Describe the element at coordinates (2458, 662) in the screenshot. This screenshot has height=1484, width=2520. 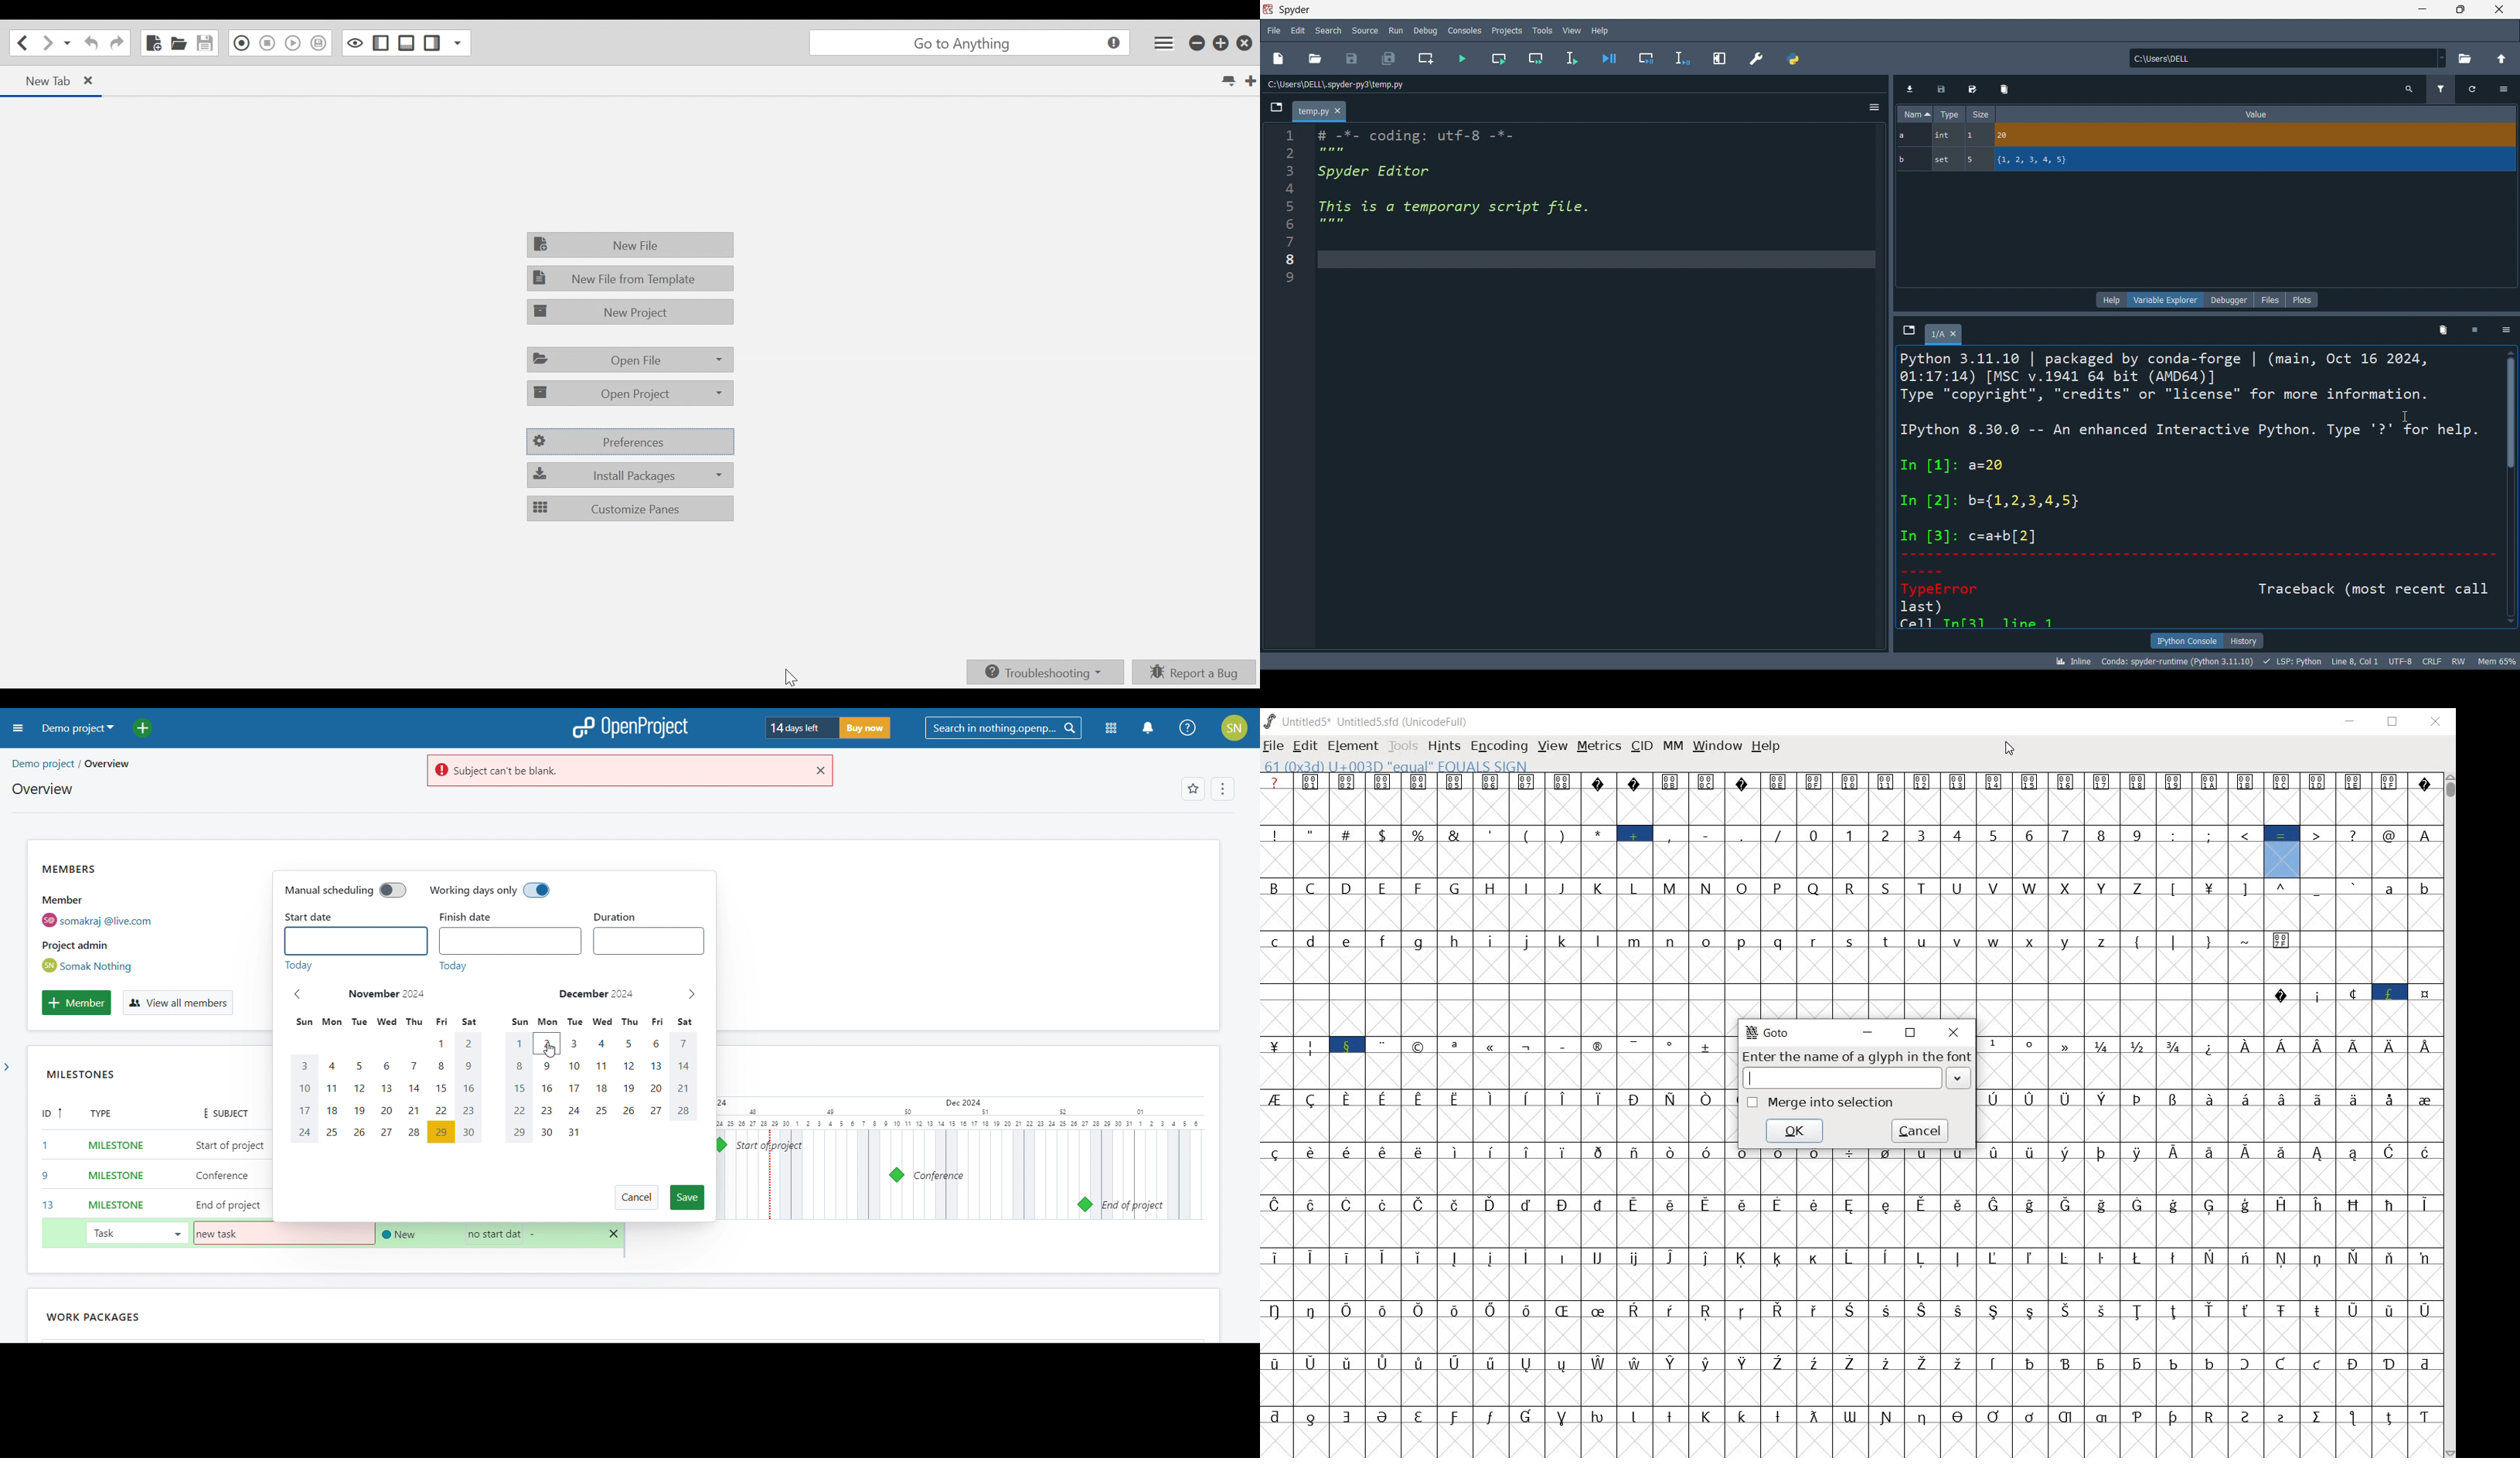
I see `rw` at that location.